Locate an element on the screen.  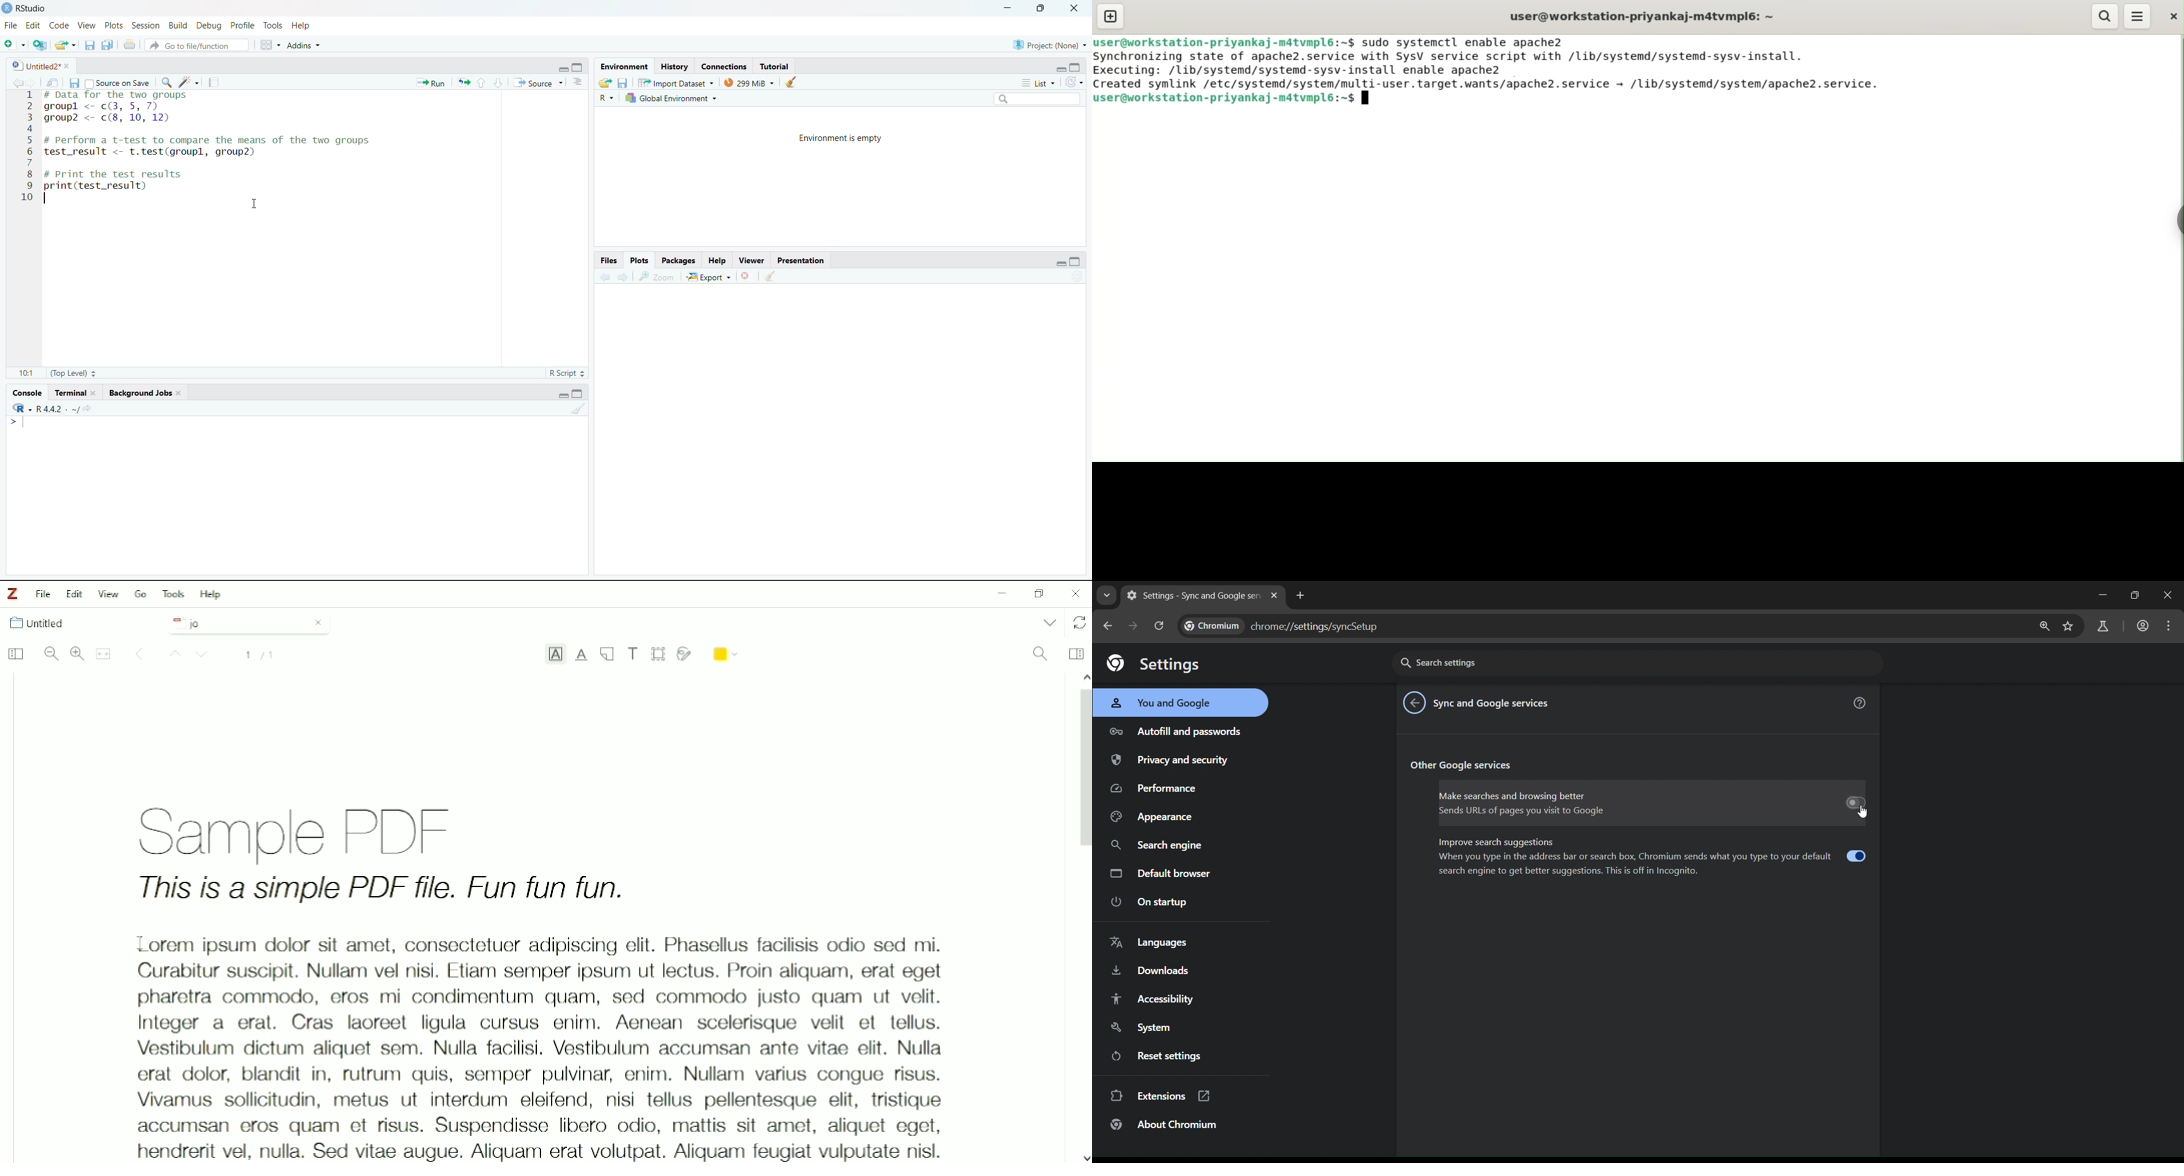
> is located at coordinates (14, 421).